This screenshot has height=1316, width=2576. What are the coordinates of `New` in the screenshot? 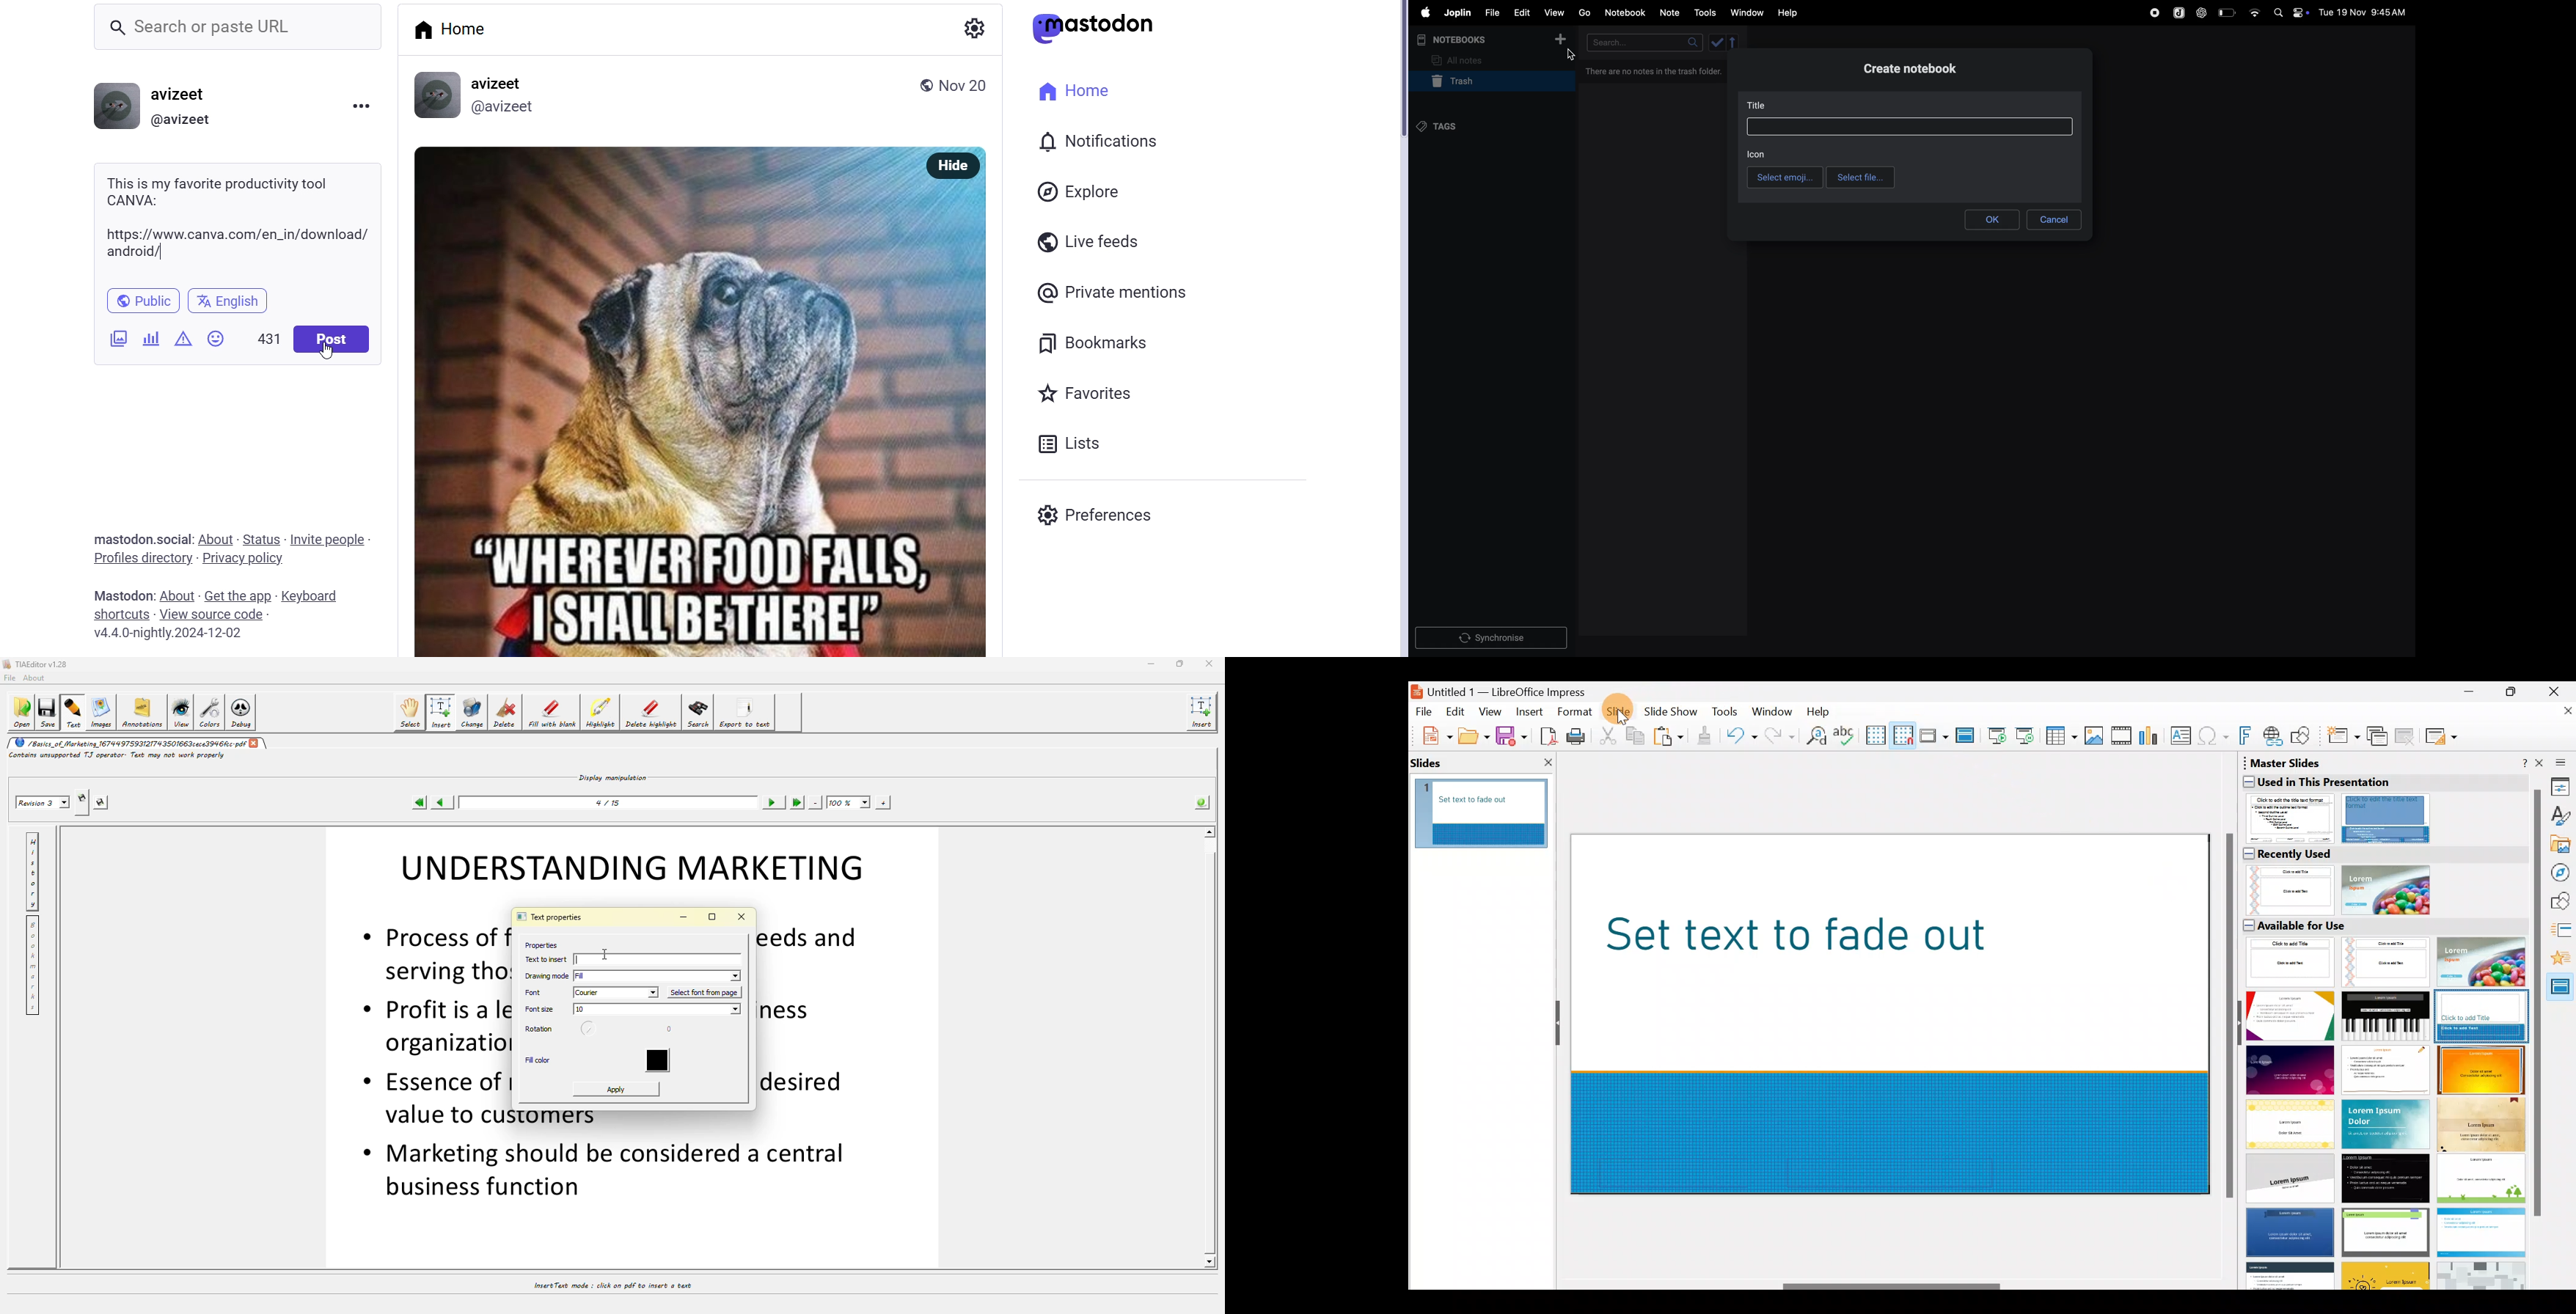 It's located at (1431, 734).